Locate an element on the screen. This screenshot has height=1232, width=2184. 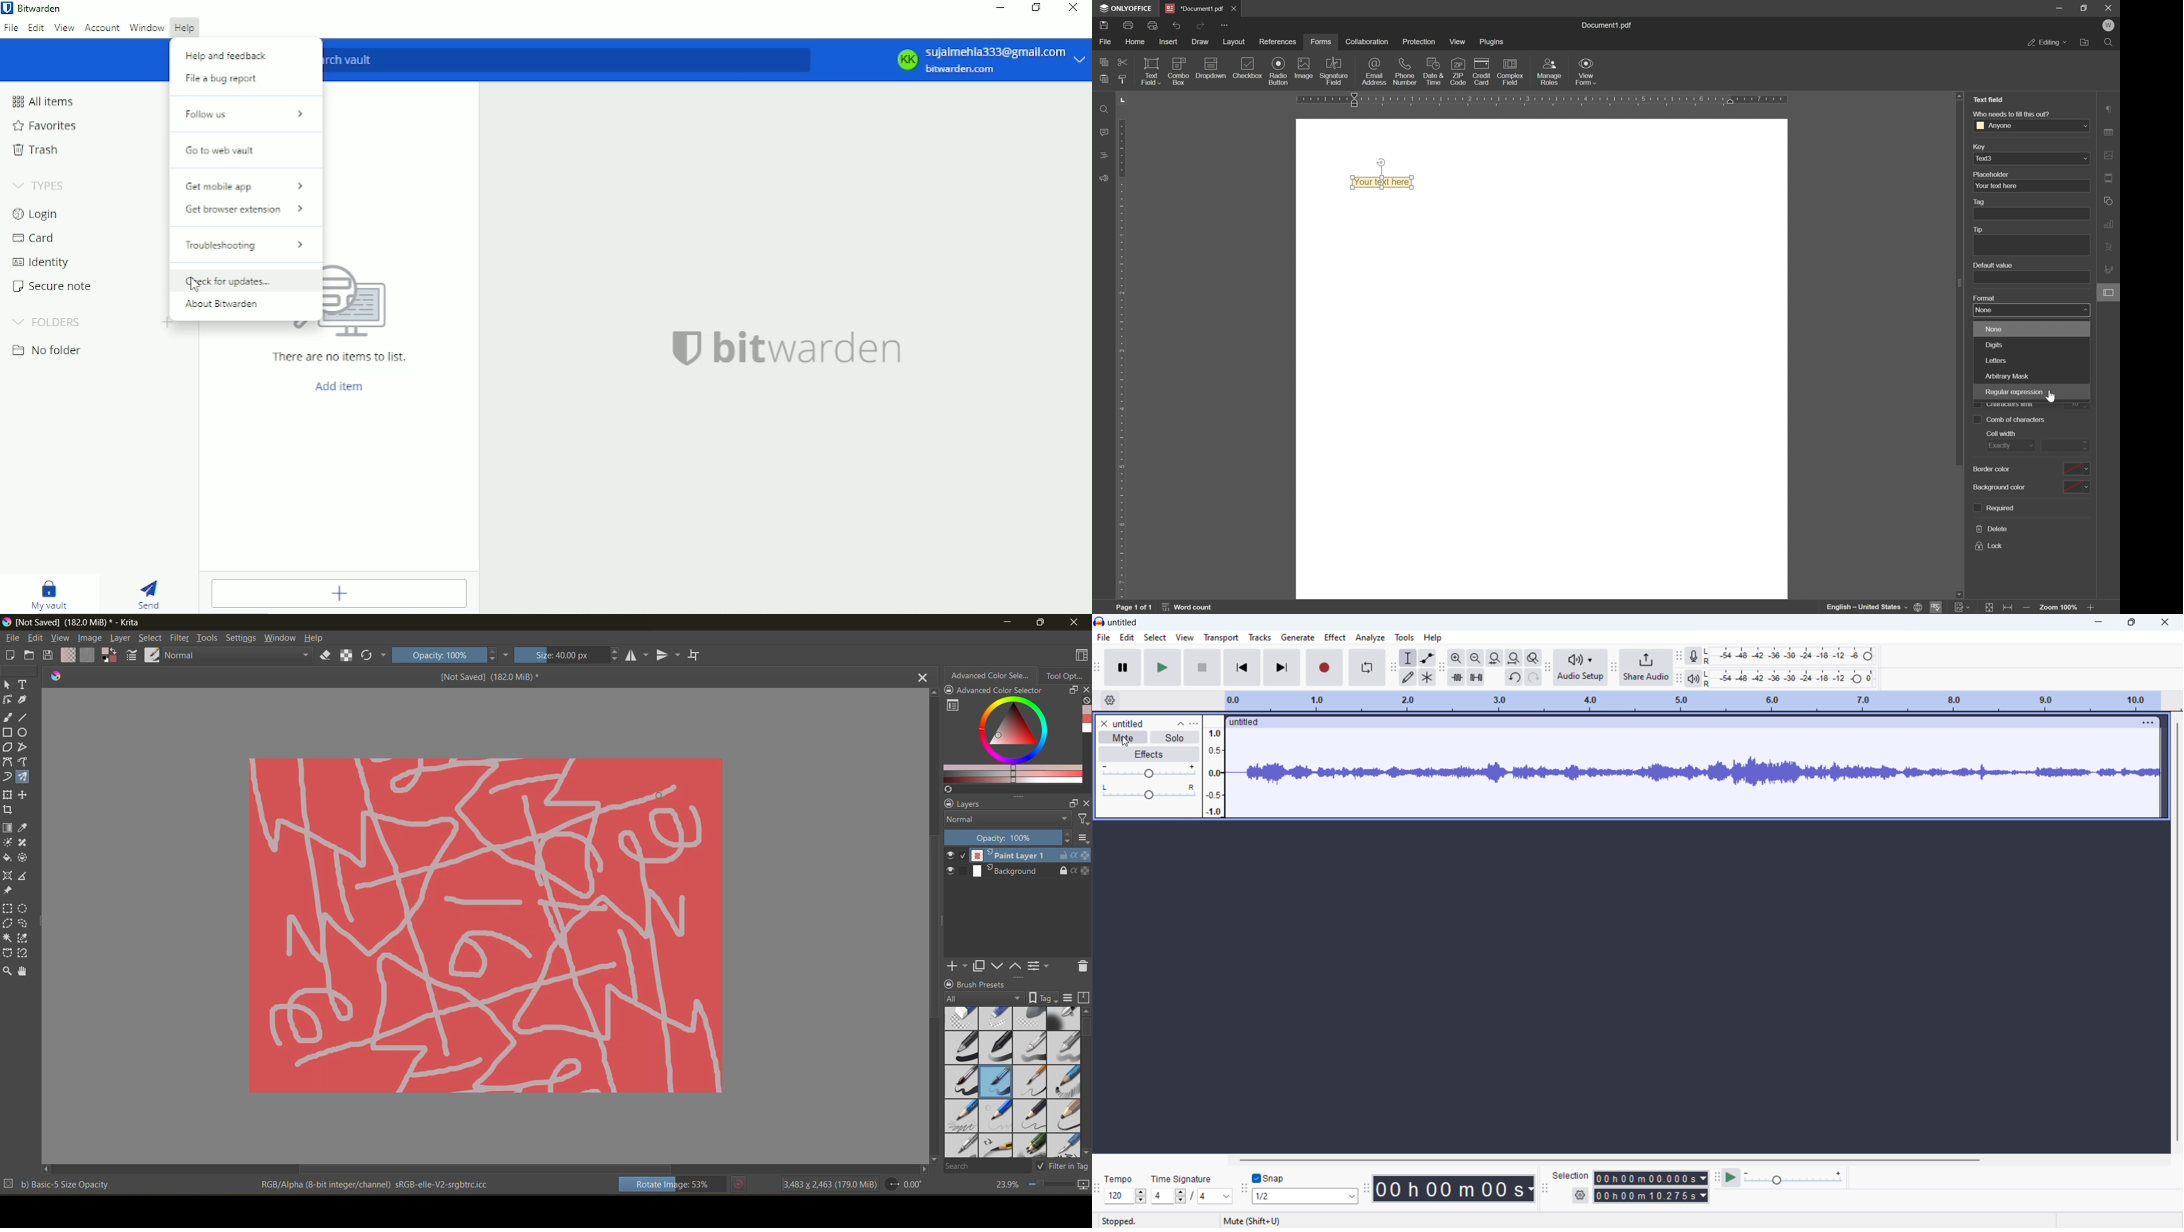
generate is located at coordinates (1298, 637).